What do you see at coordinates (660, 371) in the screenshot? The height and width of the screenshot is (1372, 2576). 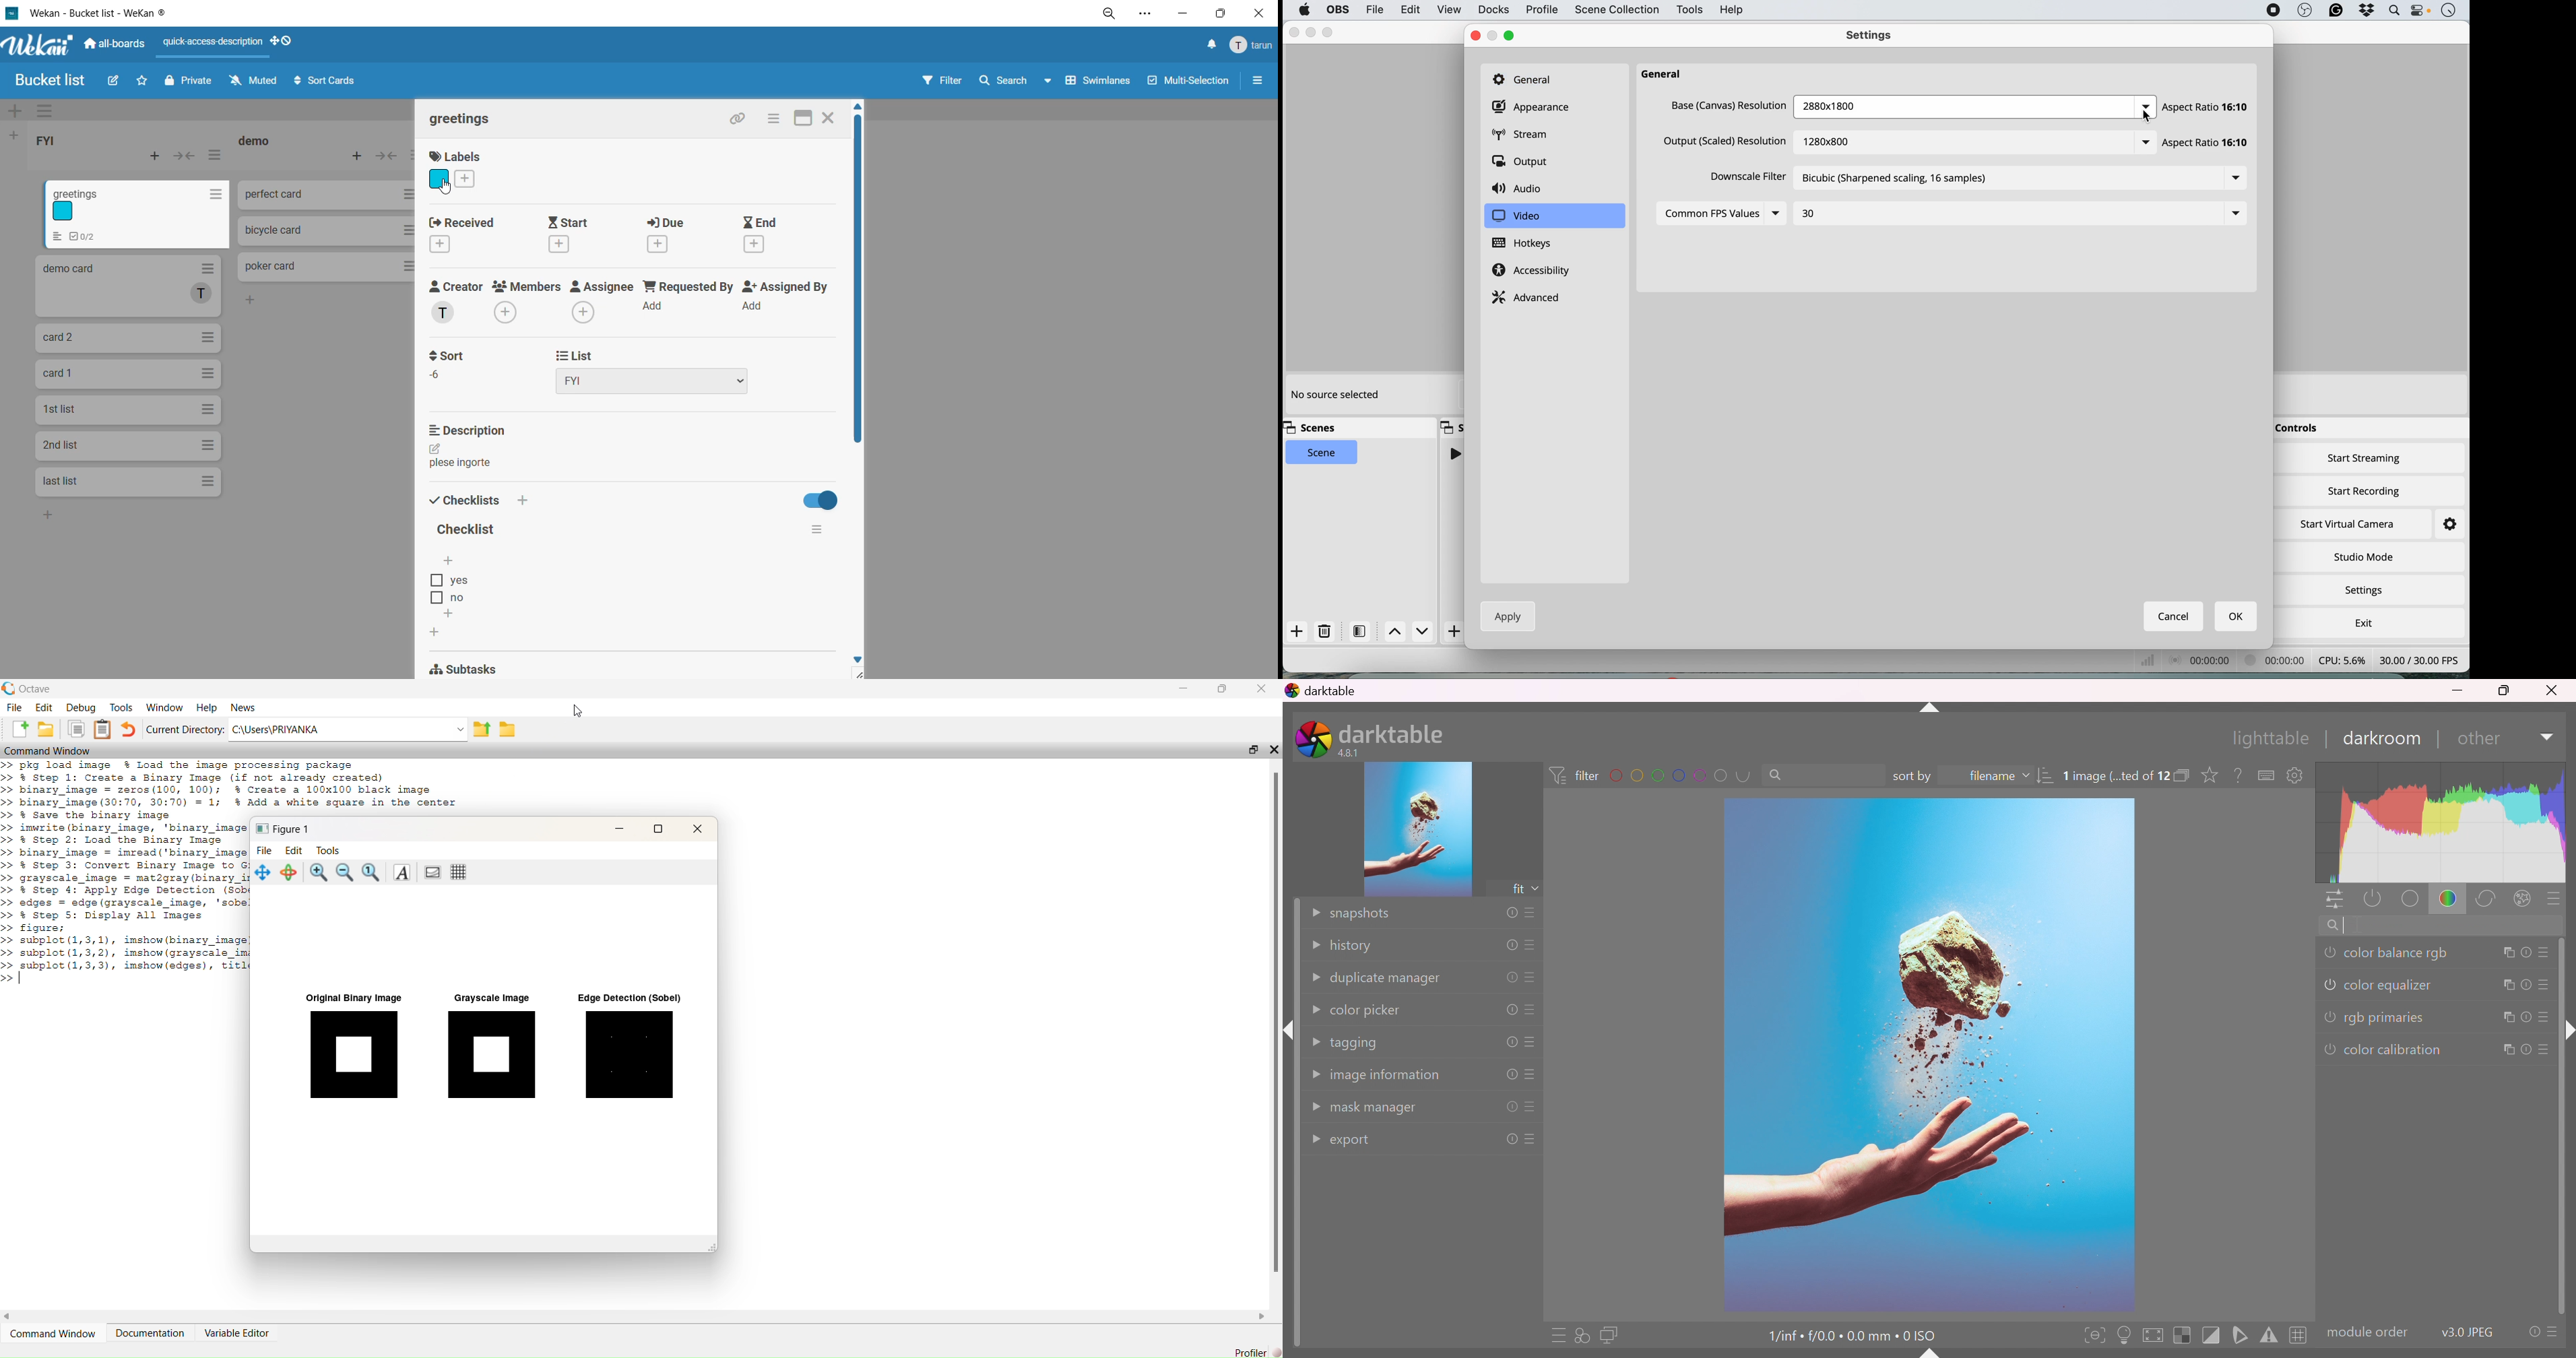 I see `list` at bounding box center [660, 371].